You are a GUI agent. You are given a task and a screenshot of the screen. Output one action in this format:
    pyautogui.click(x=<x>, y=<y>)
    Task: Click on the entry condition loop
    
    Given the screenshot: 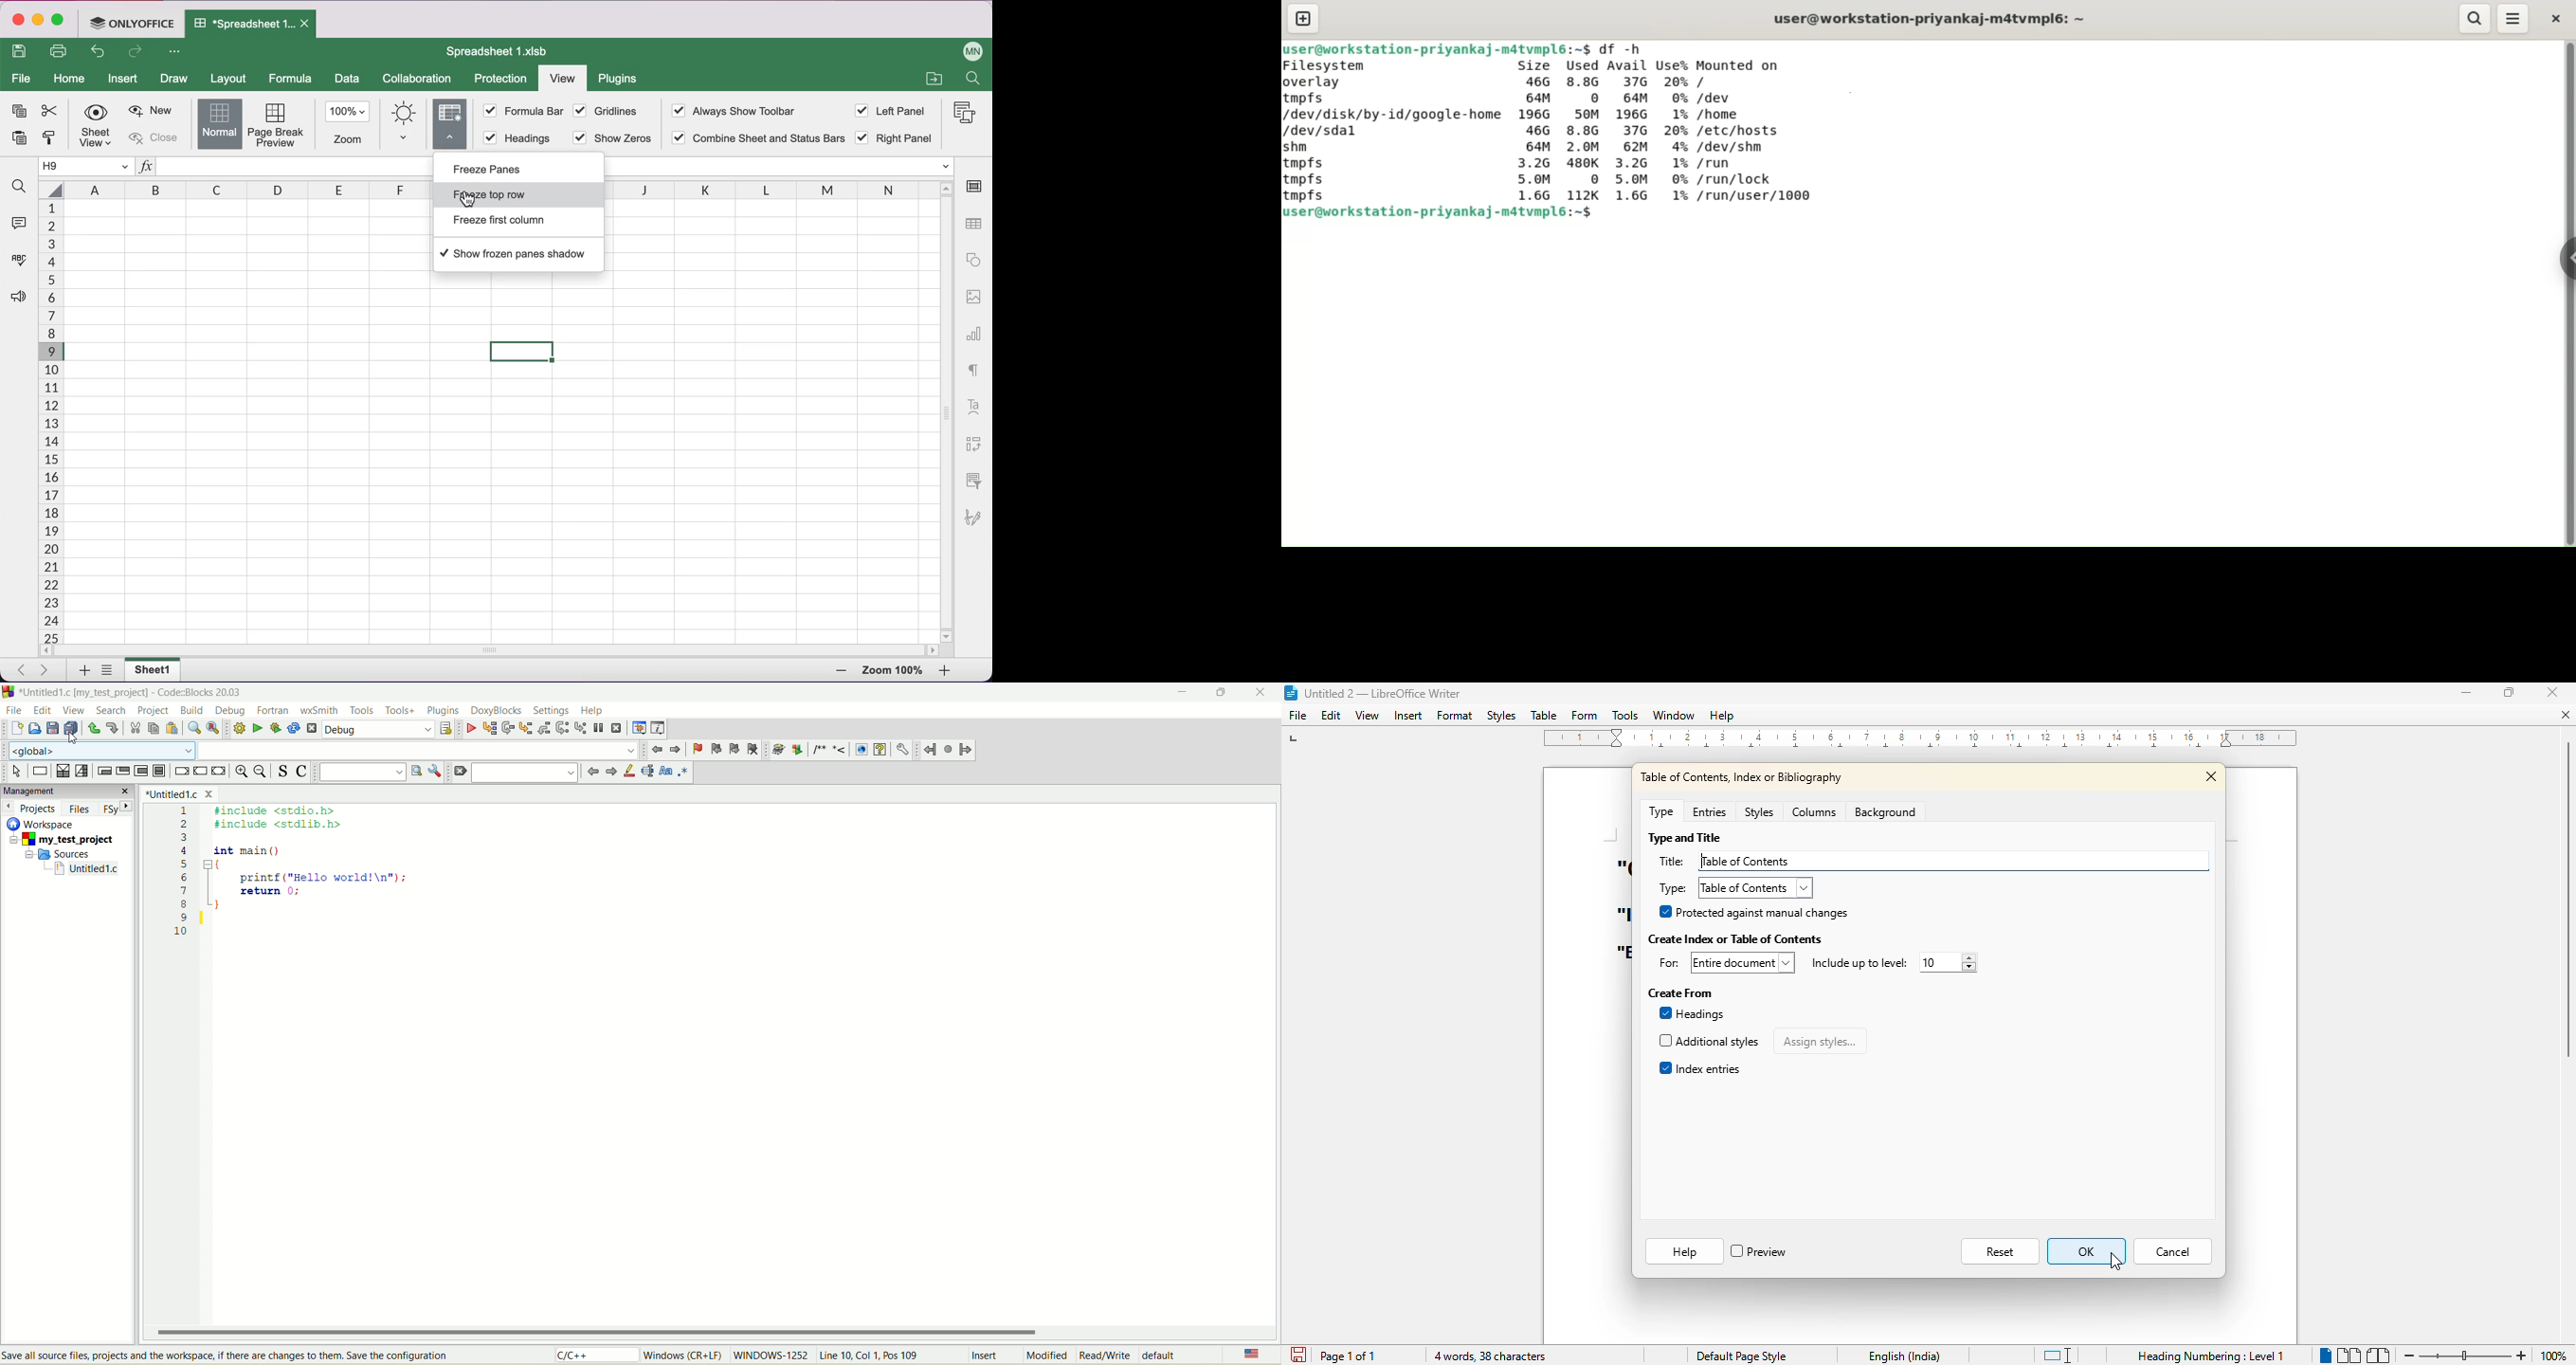 What is the action you would take?
    pyautogui.click(x=103, y=770)
    